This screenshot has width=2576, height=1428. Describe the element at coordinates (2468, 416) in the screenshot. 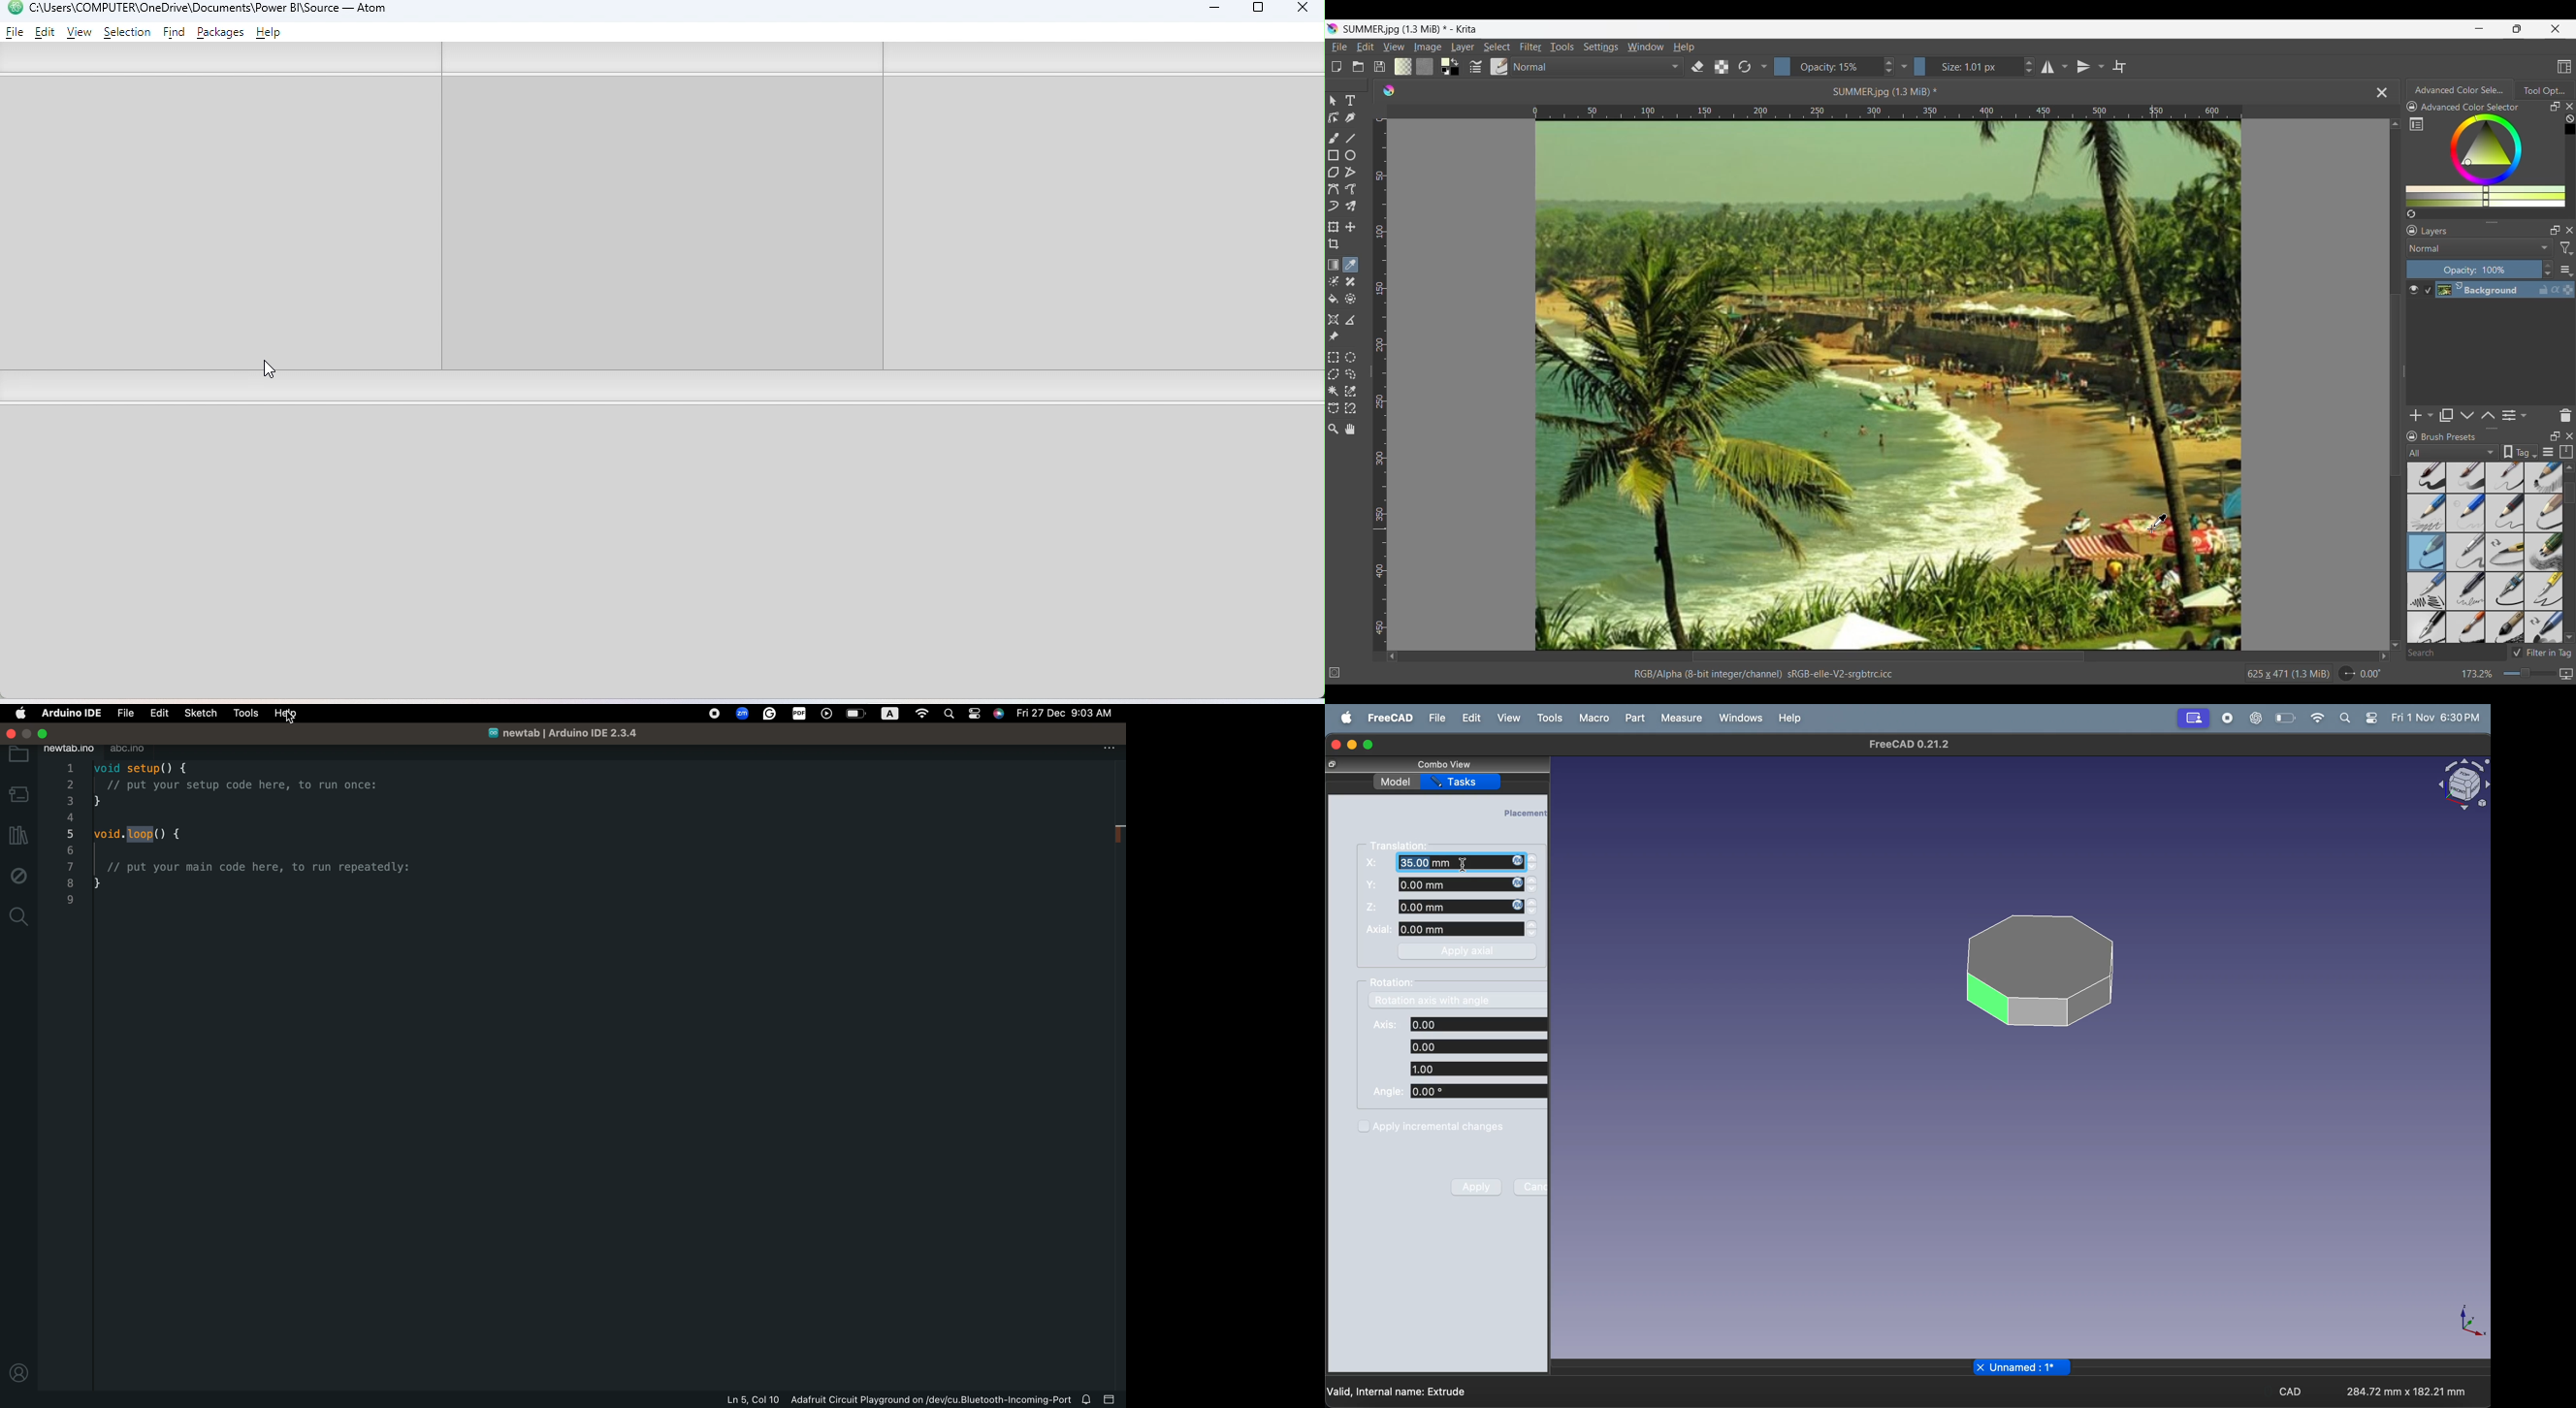

I see `Move layer or mask down` at that location.